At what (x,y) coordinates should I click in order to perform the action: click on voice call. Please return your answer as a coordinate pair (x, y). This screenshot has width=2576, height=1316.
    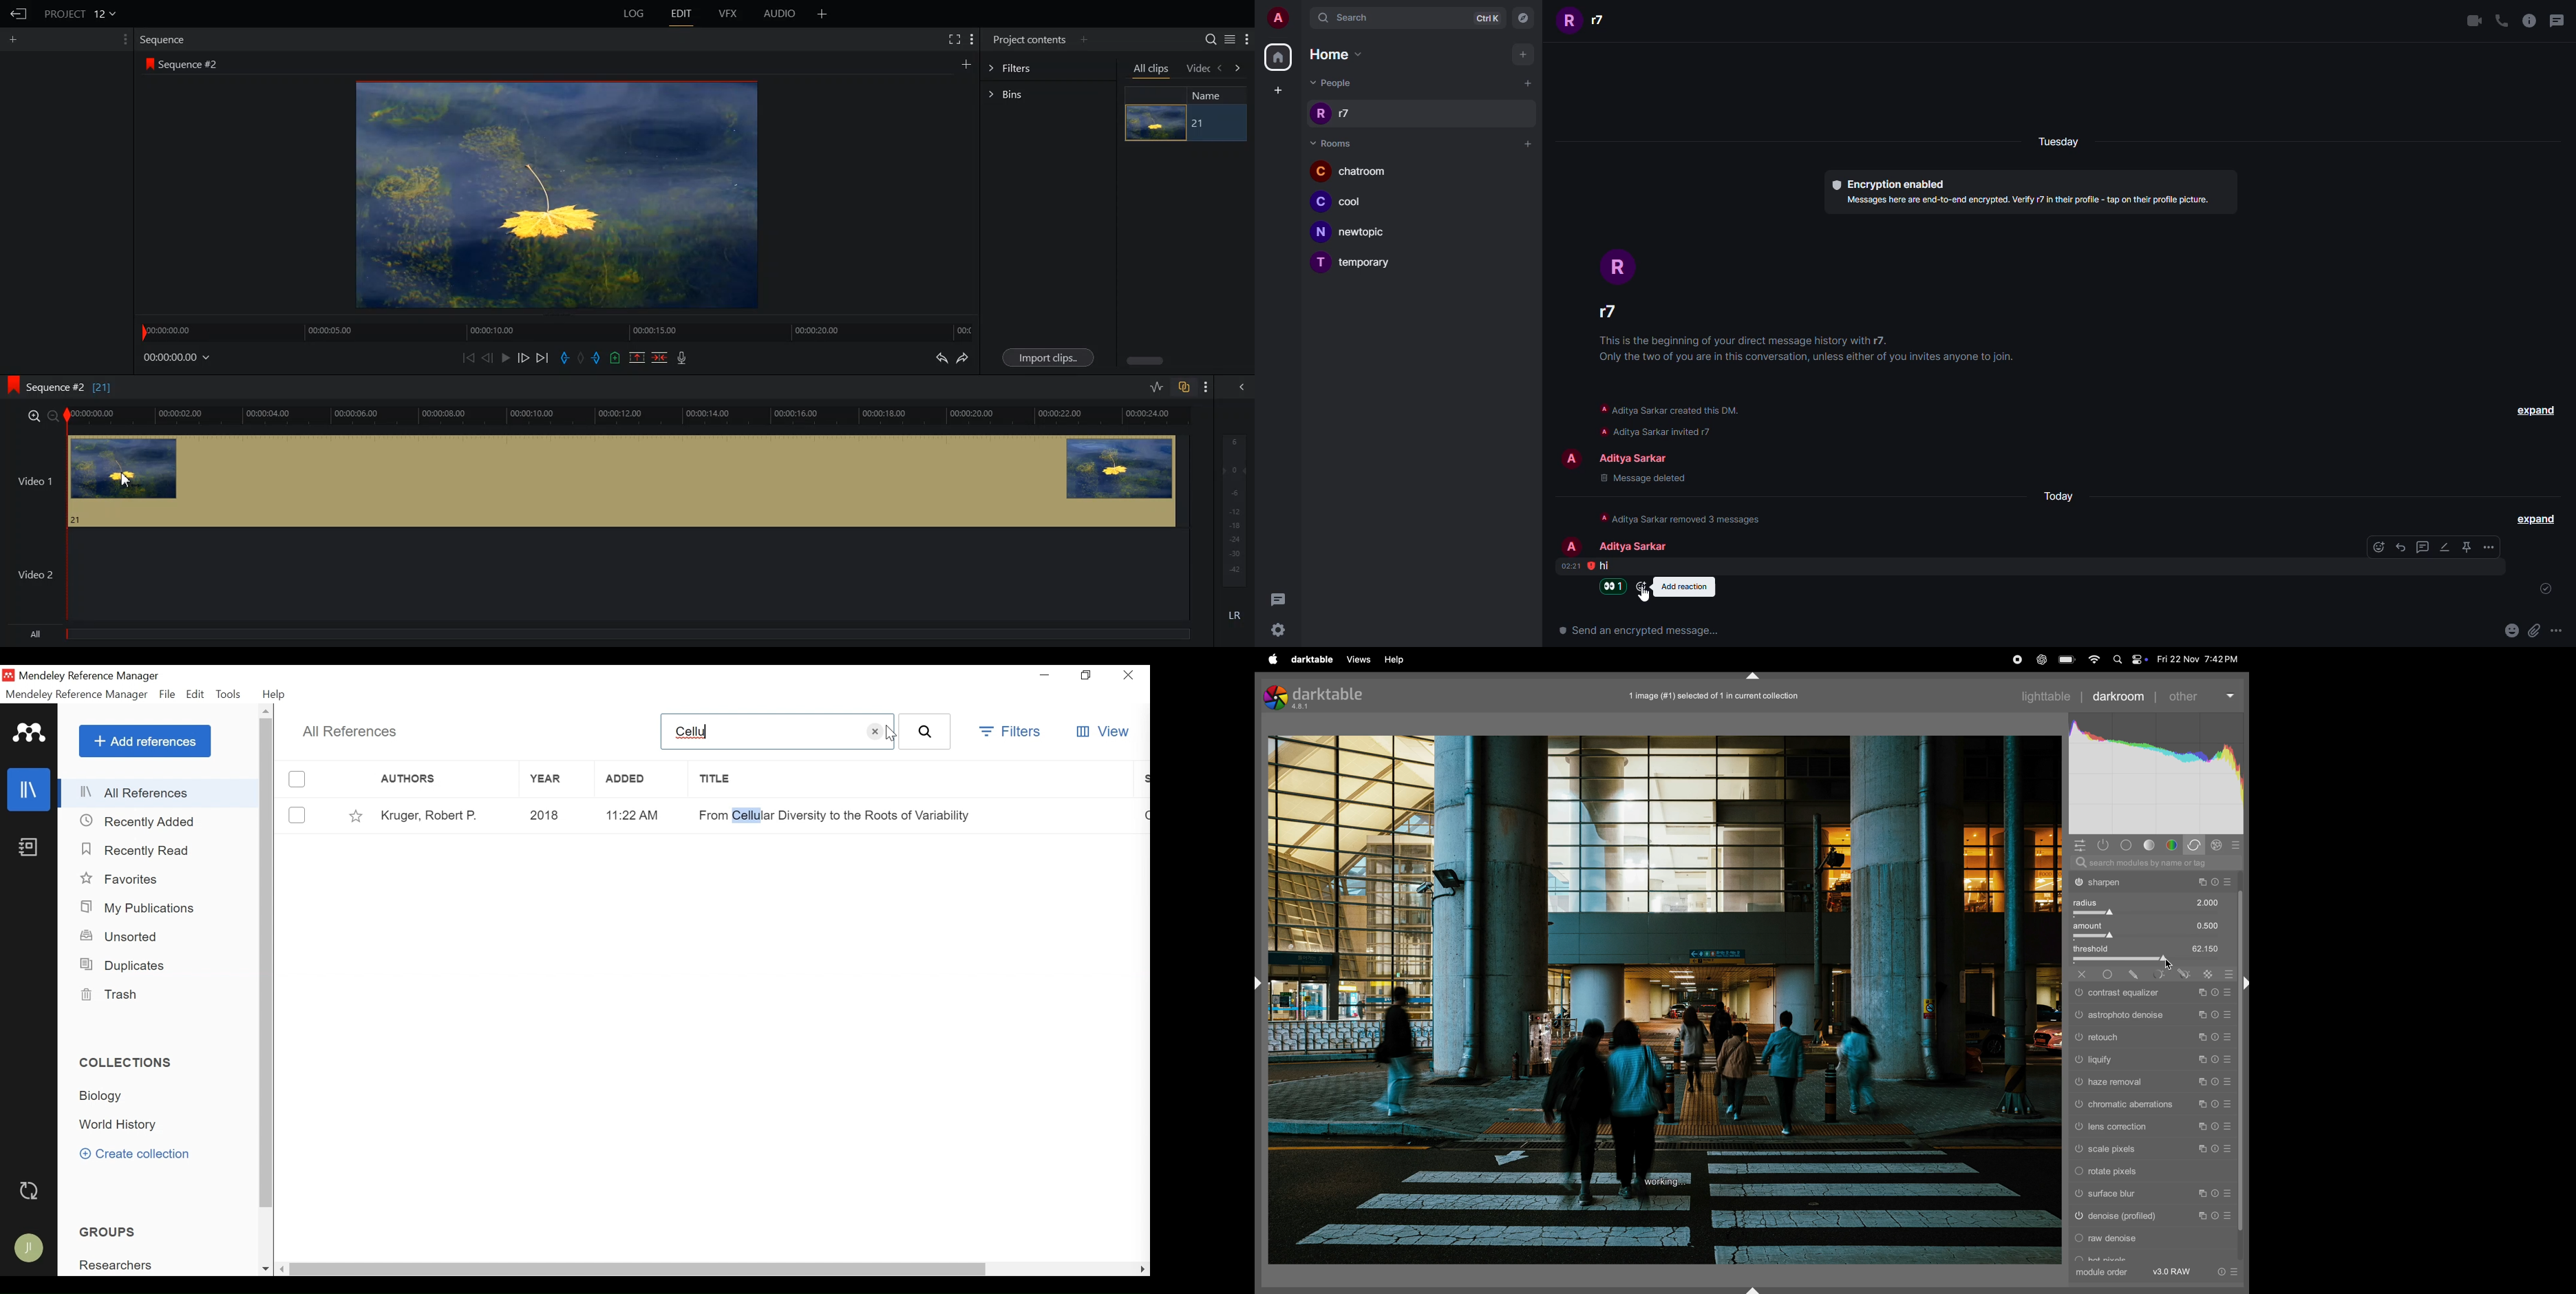
    Looking at the image, I should click on (2501, 20).